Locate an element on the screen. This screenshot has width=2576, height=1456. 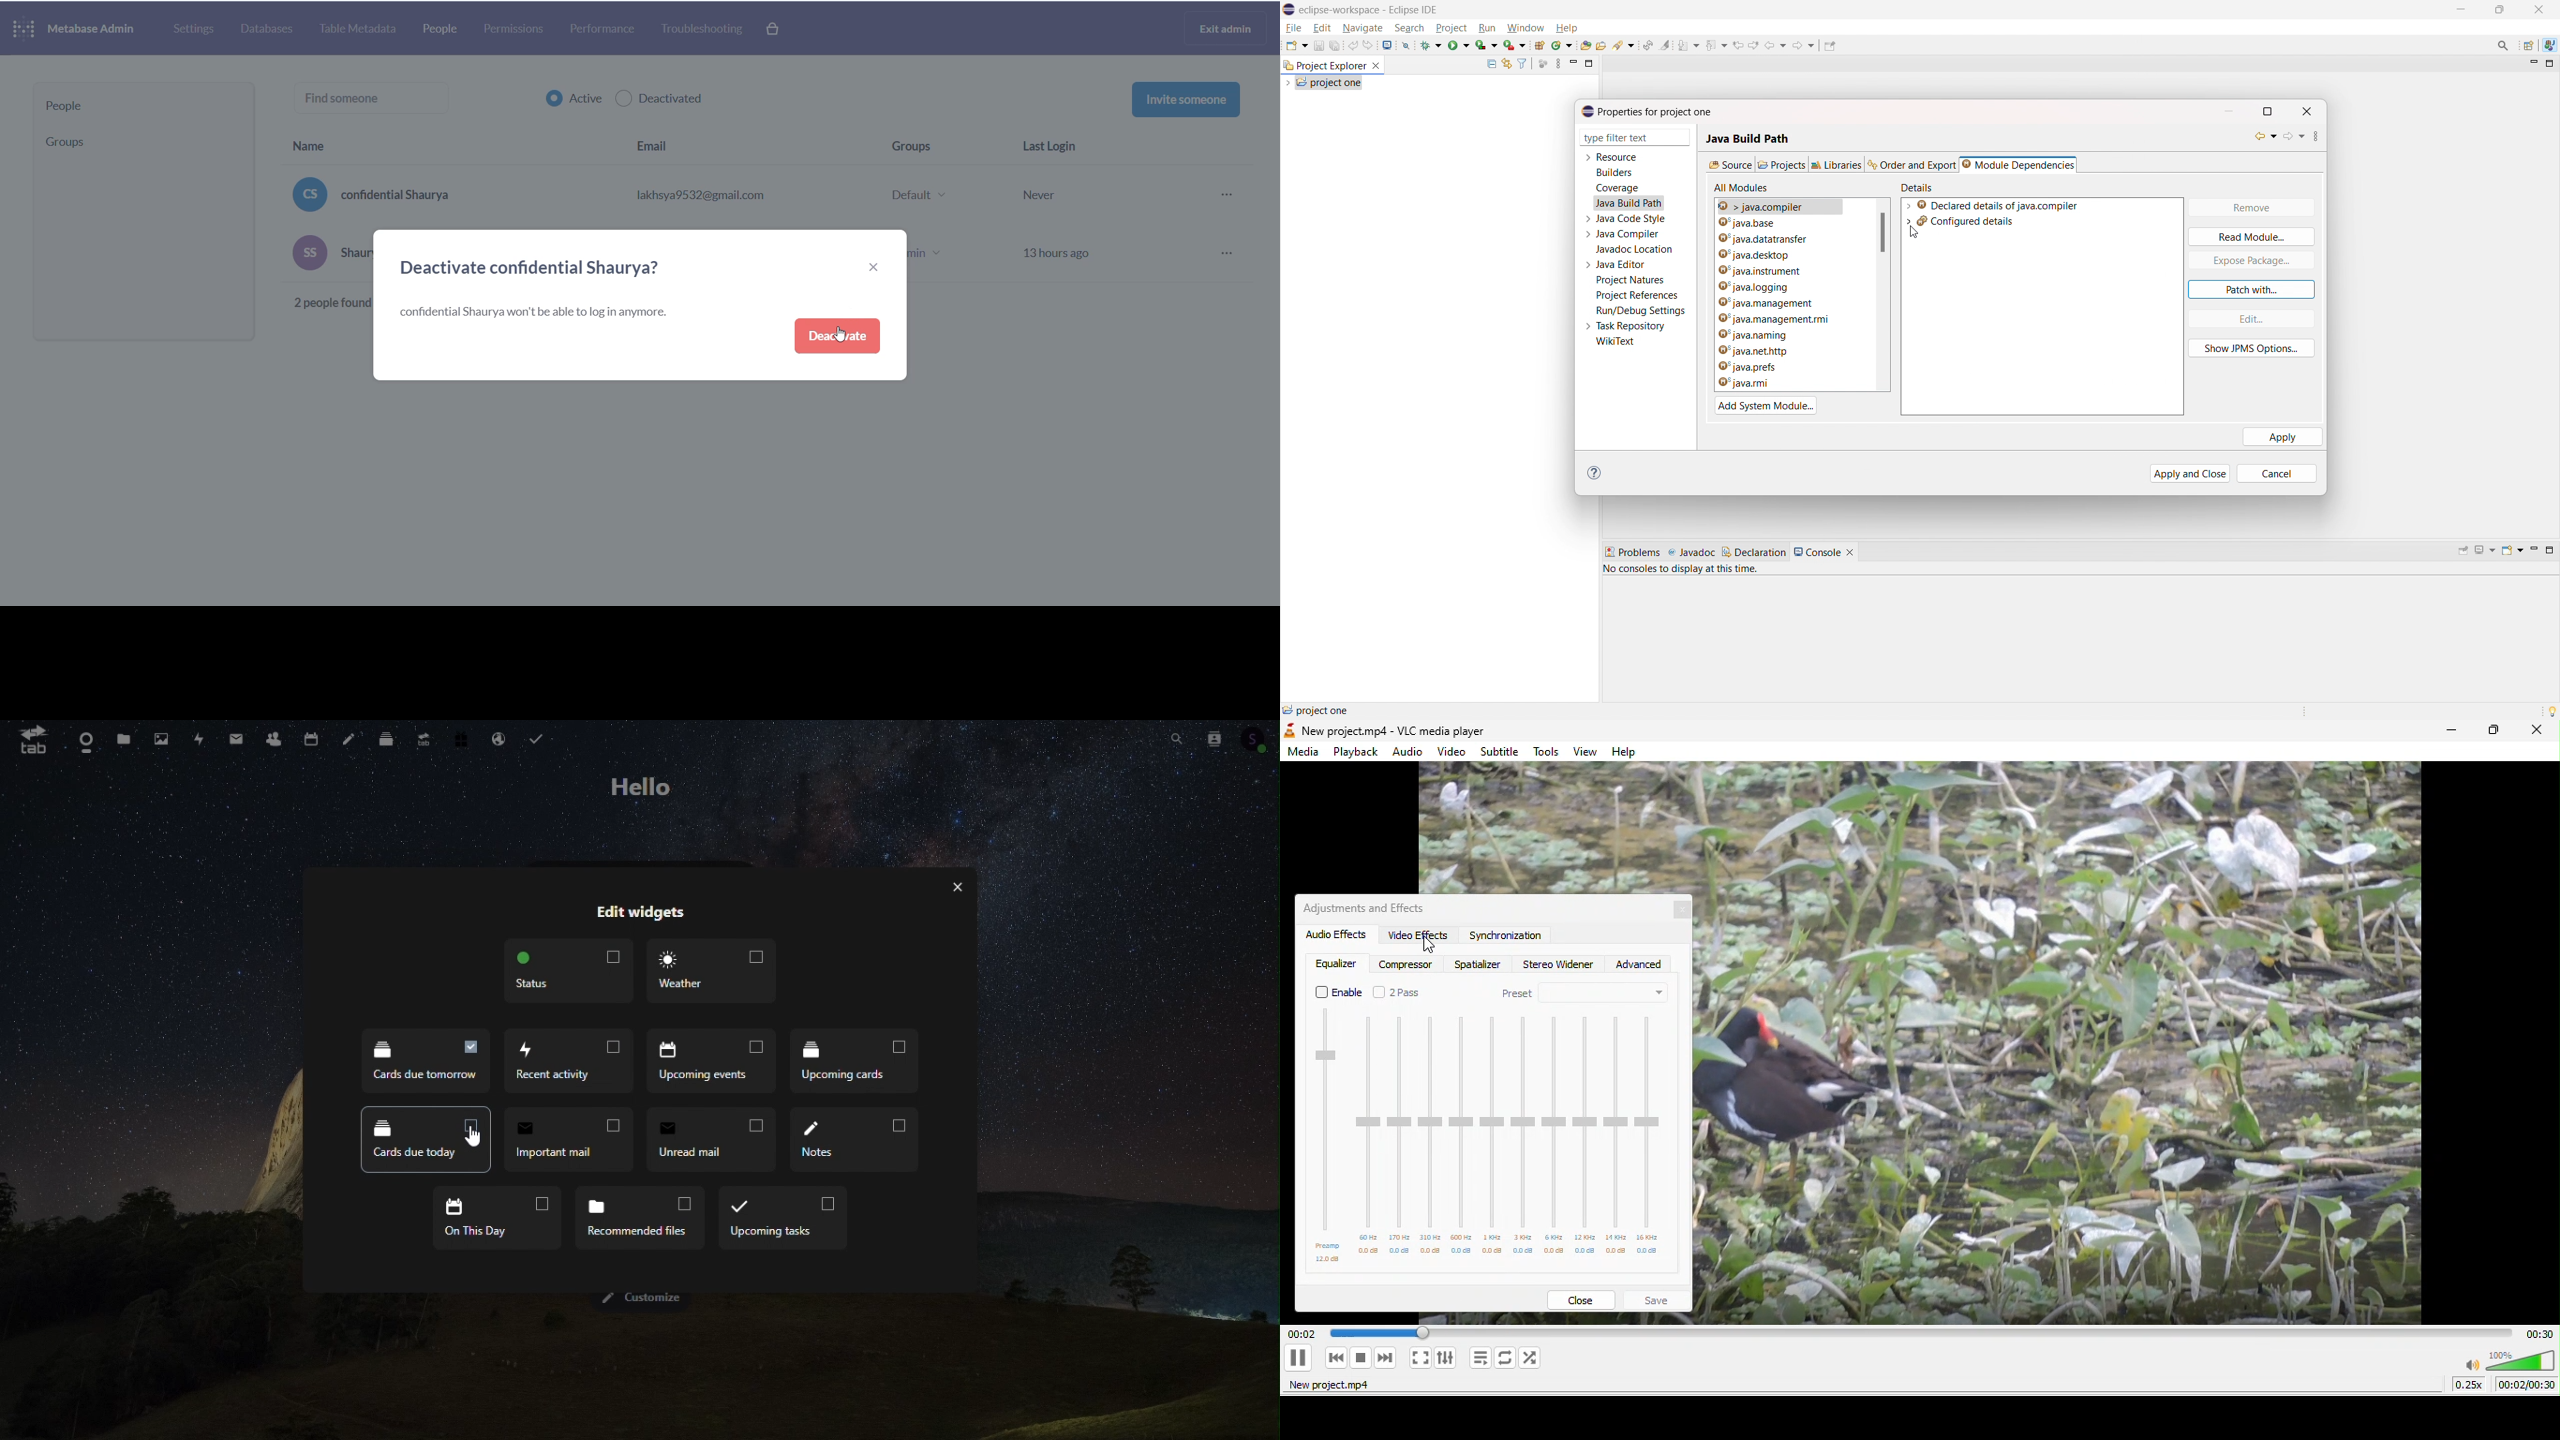
00.01/ 00.30 is located at coordinates (2529, 1387).